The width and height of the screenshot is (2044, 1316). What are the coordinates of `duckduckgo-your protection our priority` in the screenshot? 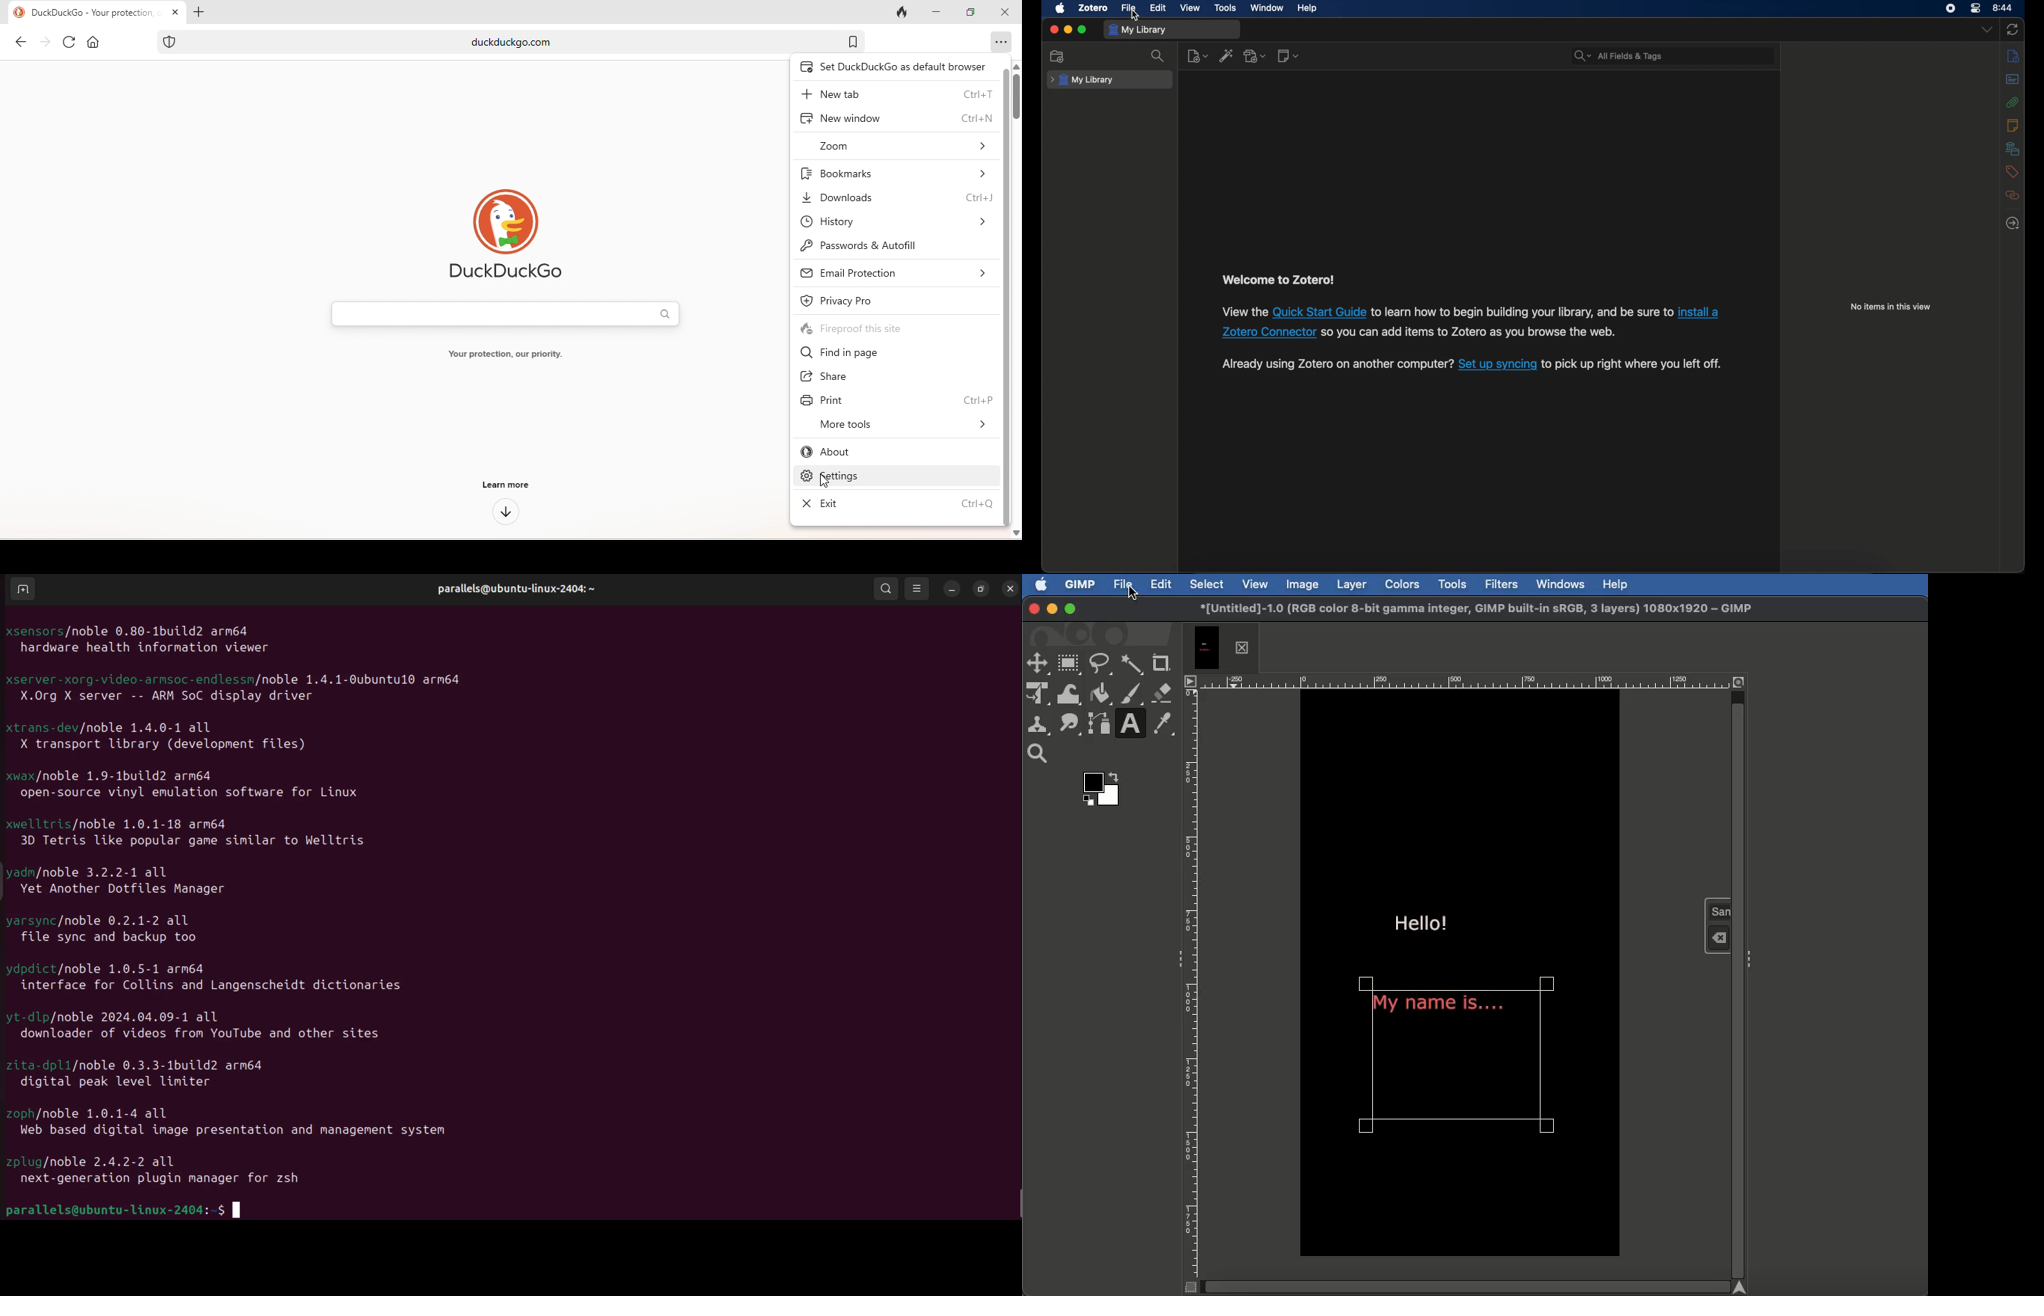 It's located at (96, 13).